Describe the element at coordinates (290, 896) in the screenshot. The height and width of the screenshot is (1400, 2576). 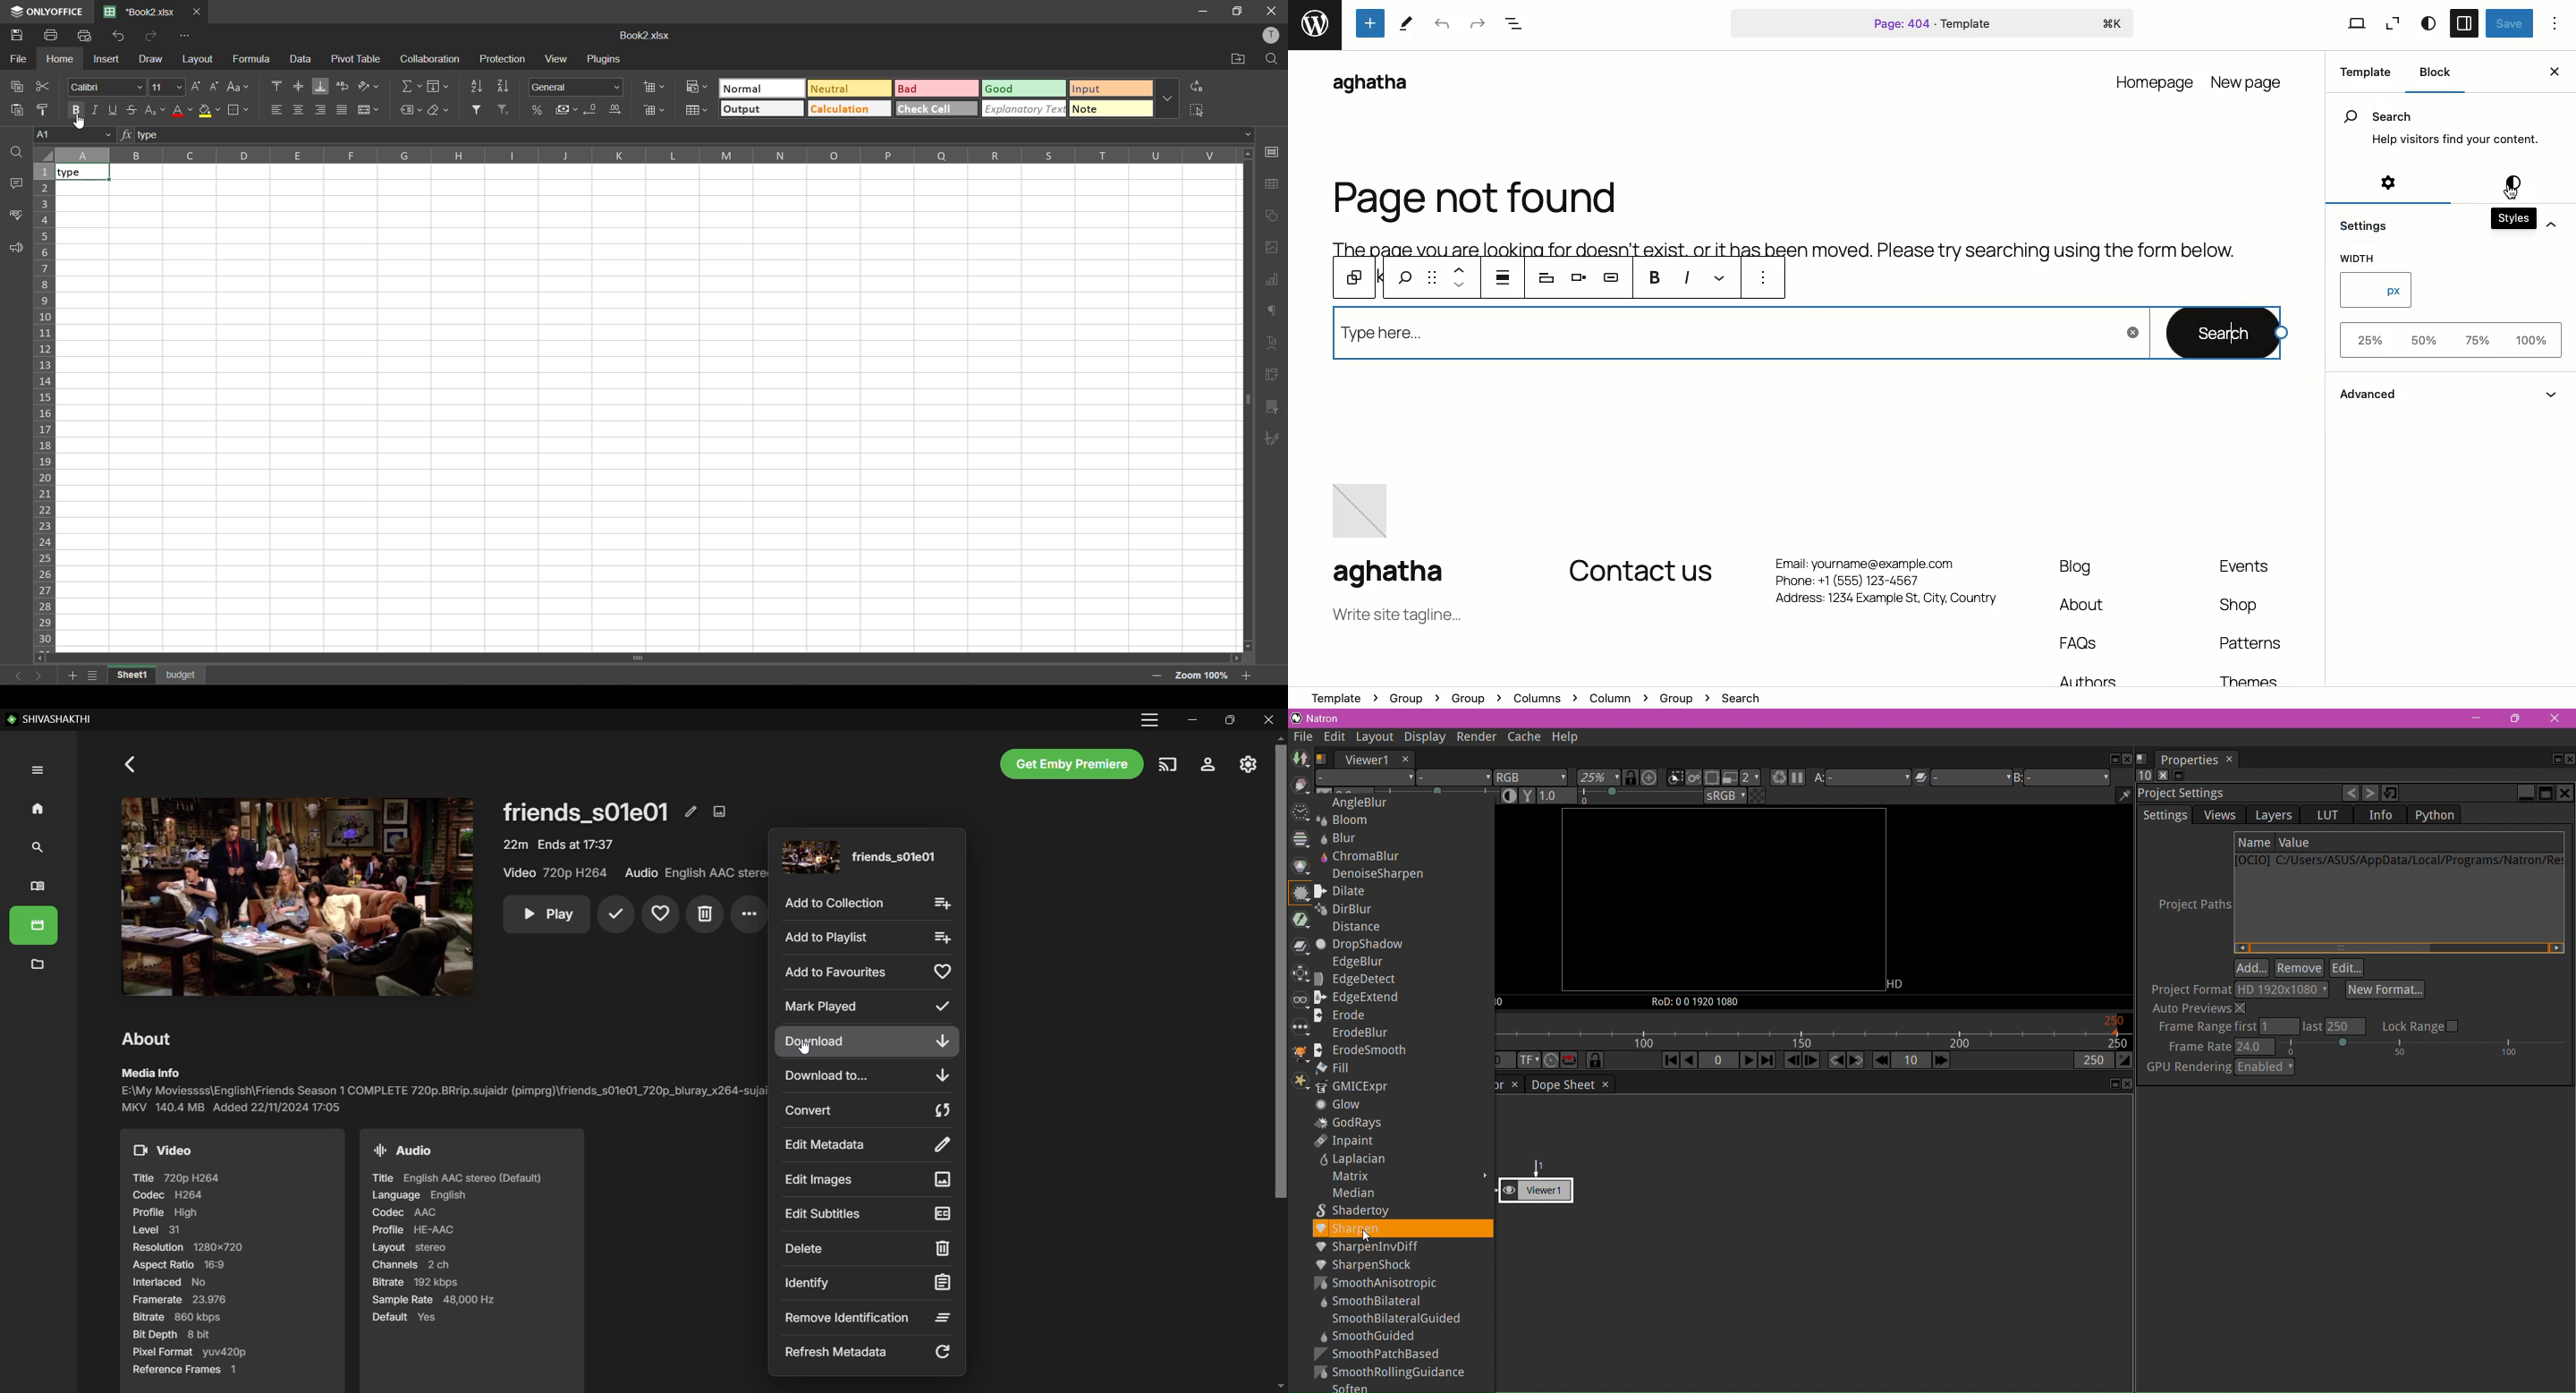
I see `Selected TV episode image - Click to Play video` at that location.